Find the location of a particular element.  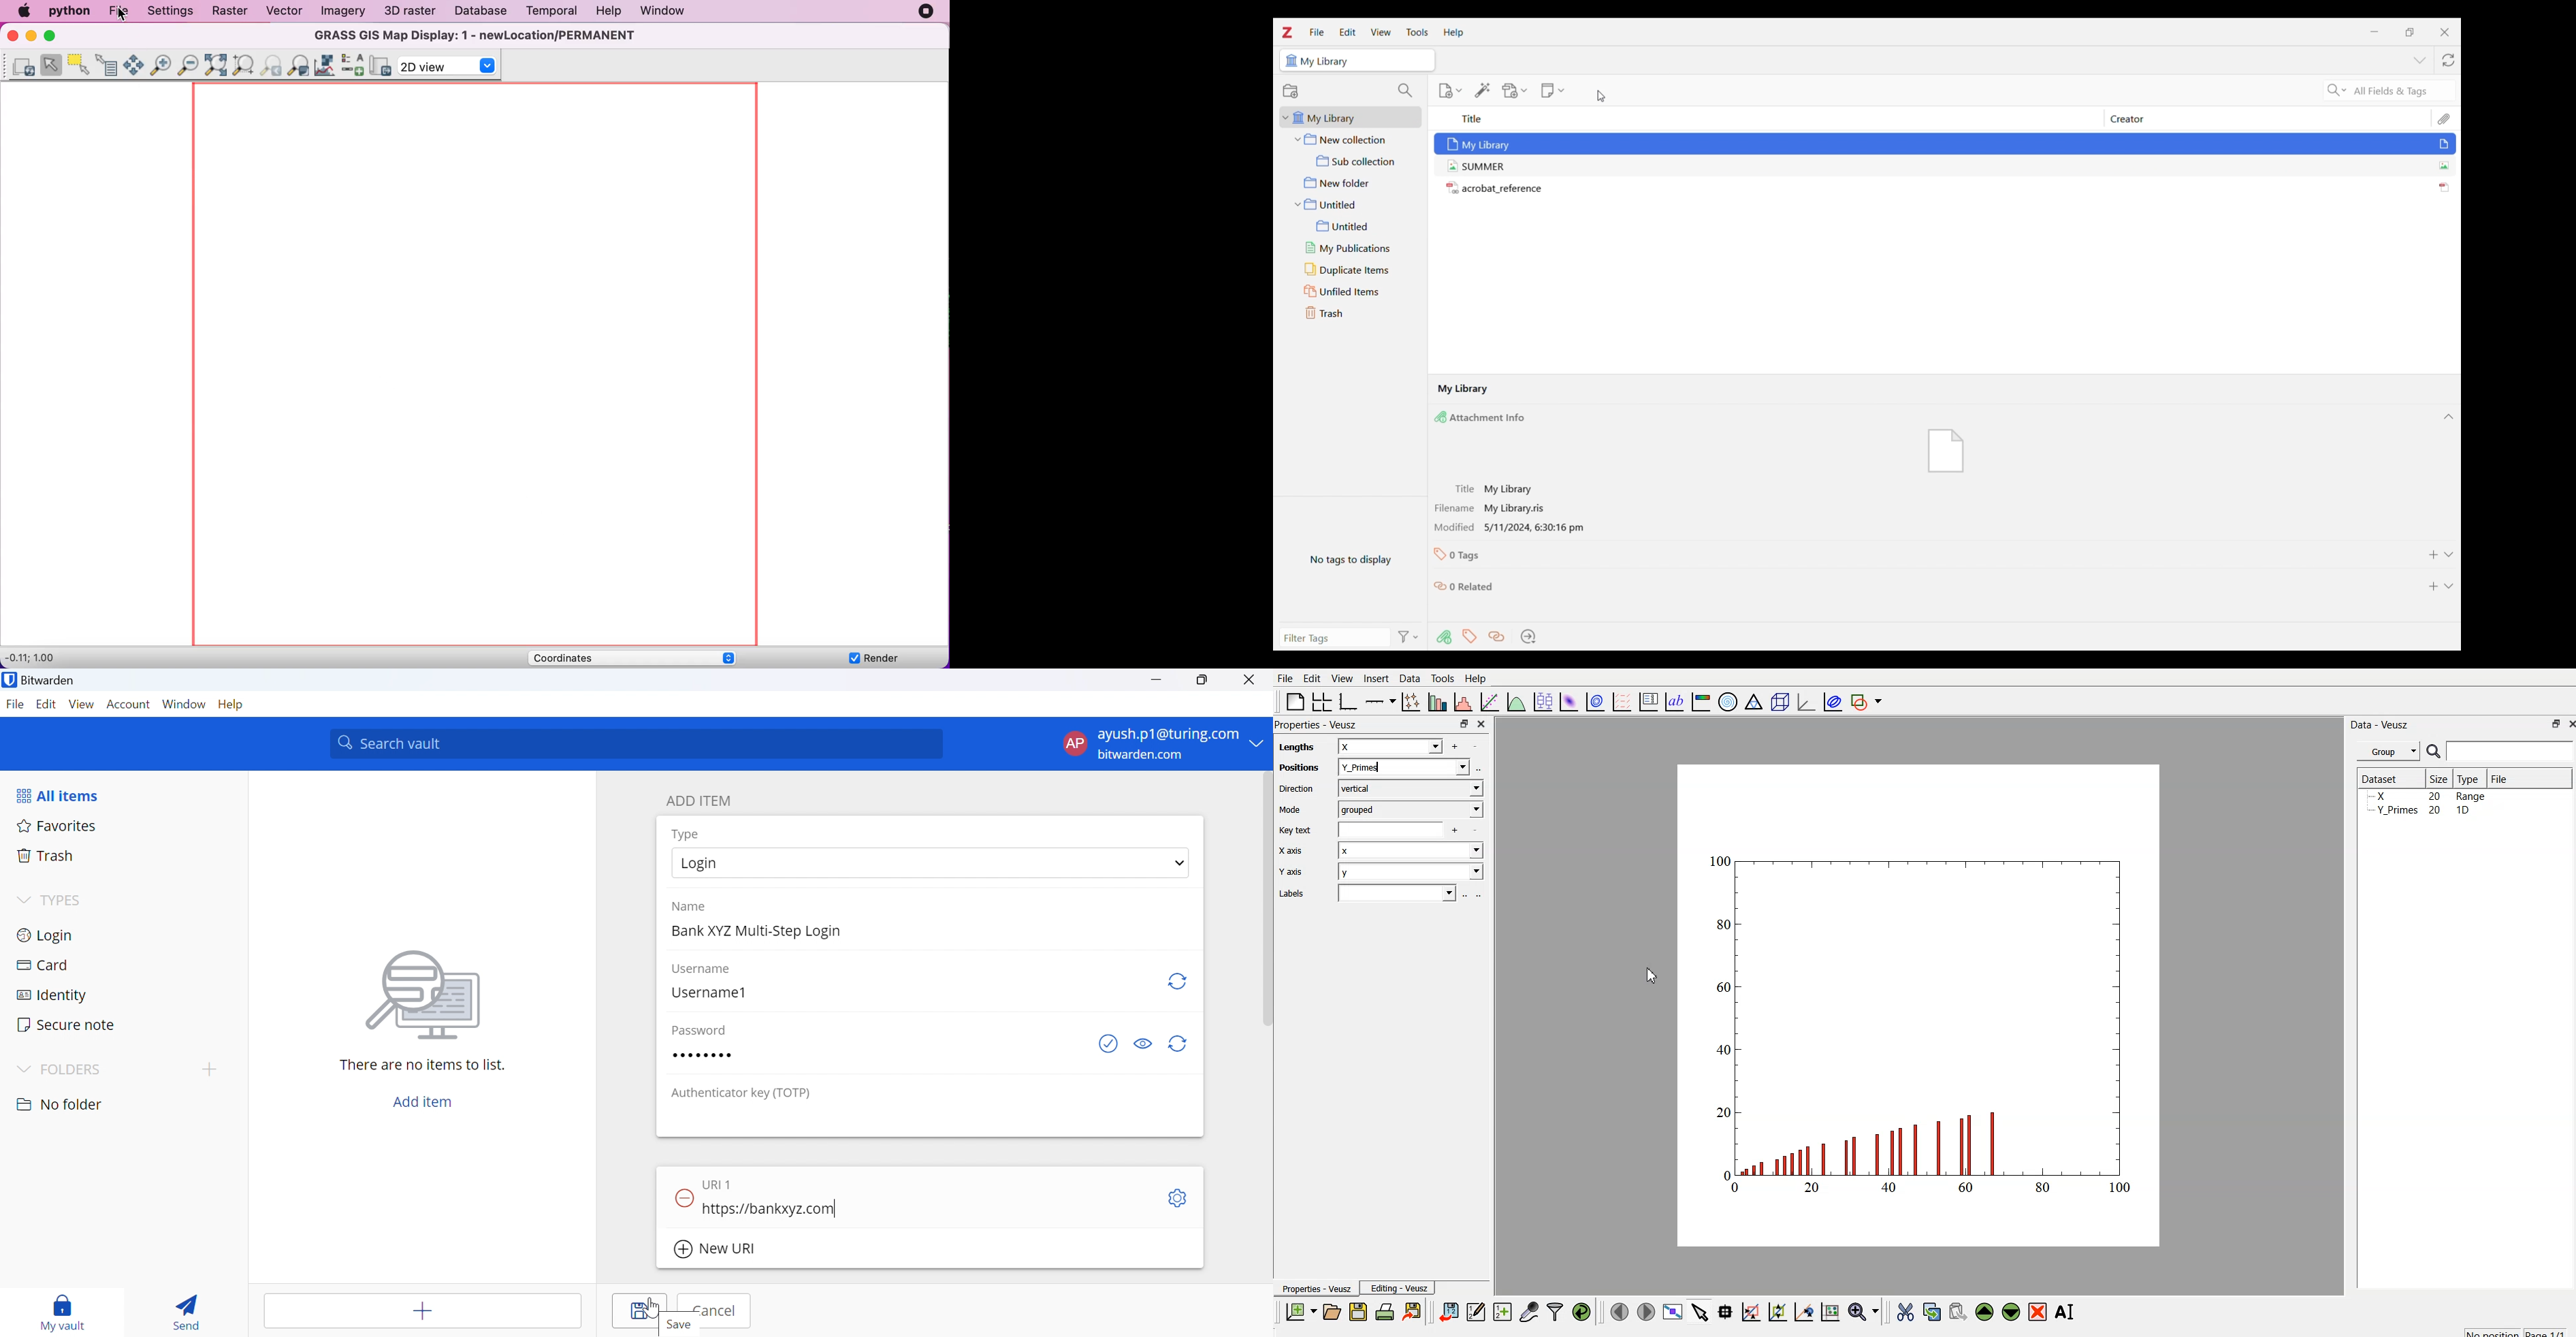

Sync with zotero.org is located at coordinates (2448, 60).